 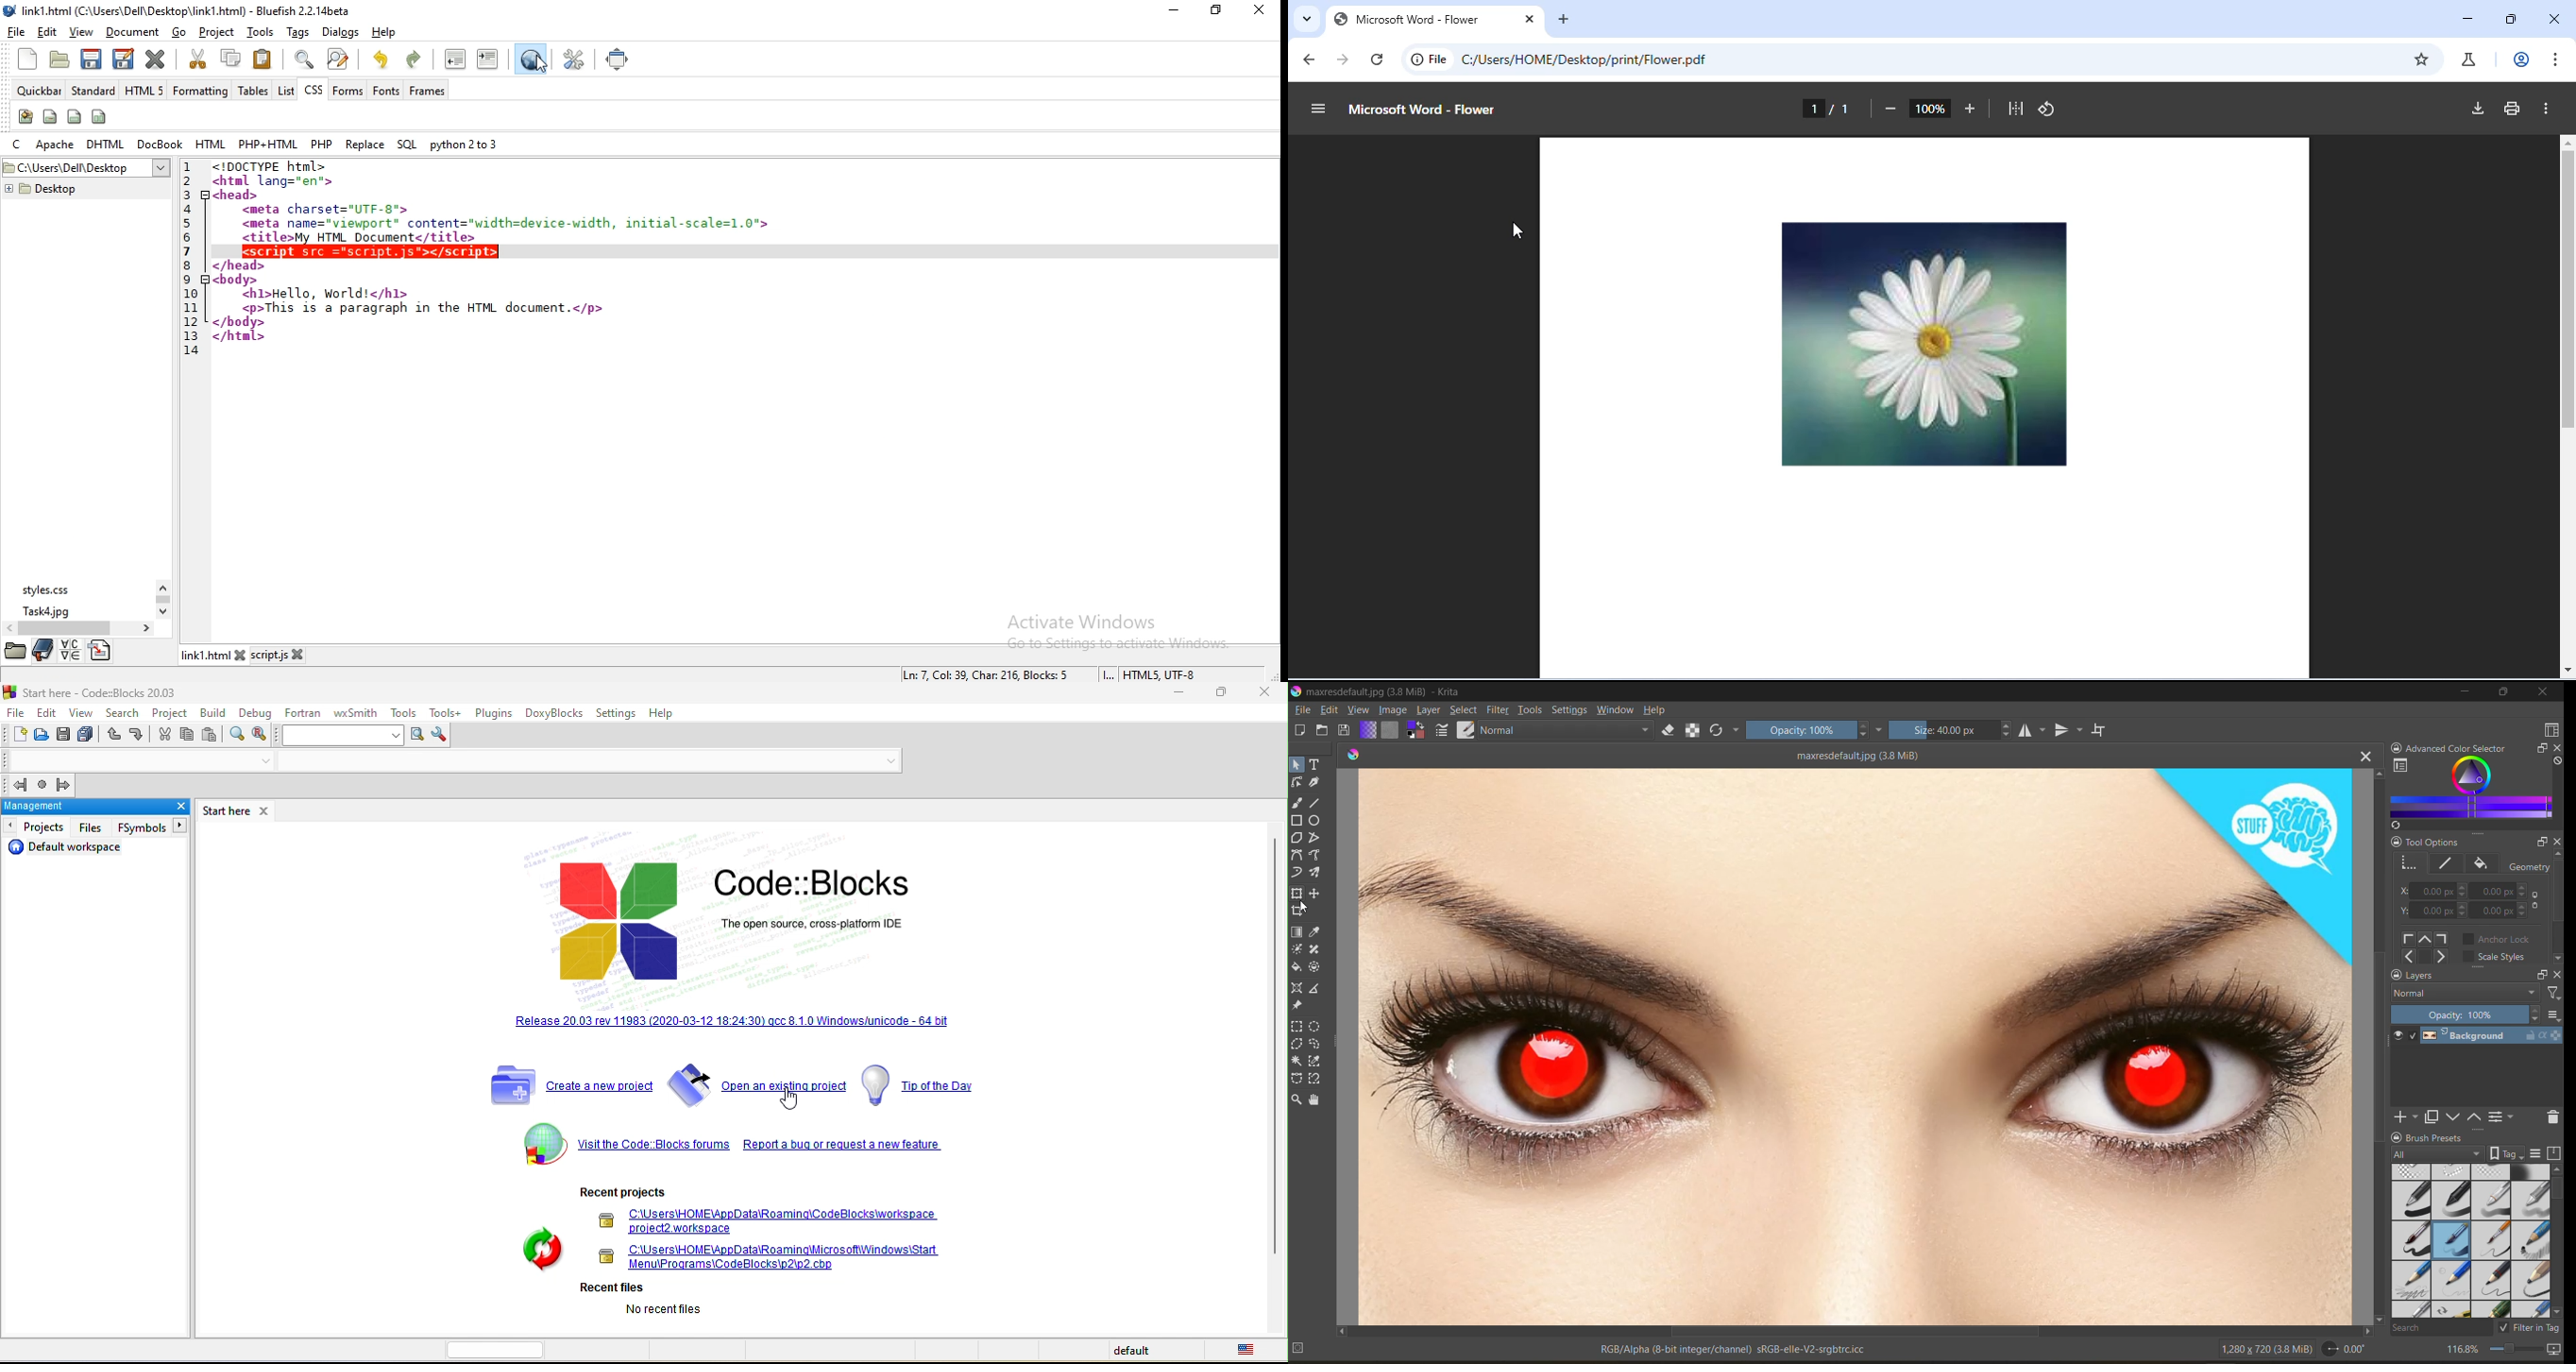 What do you see at coordinates (2448, 863) in the screenshot?
I see `stroke` at bounding box center [2448, 863].